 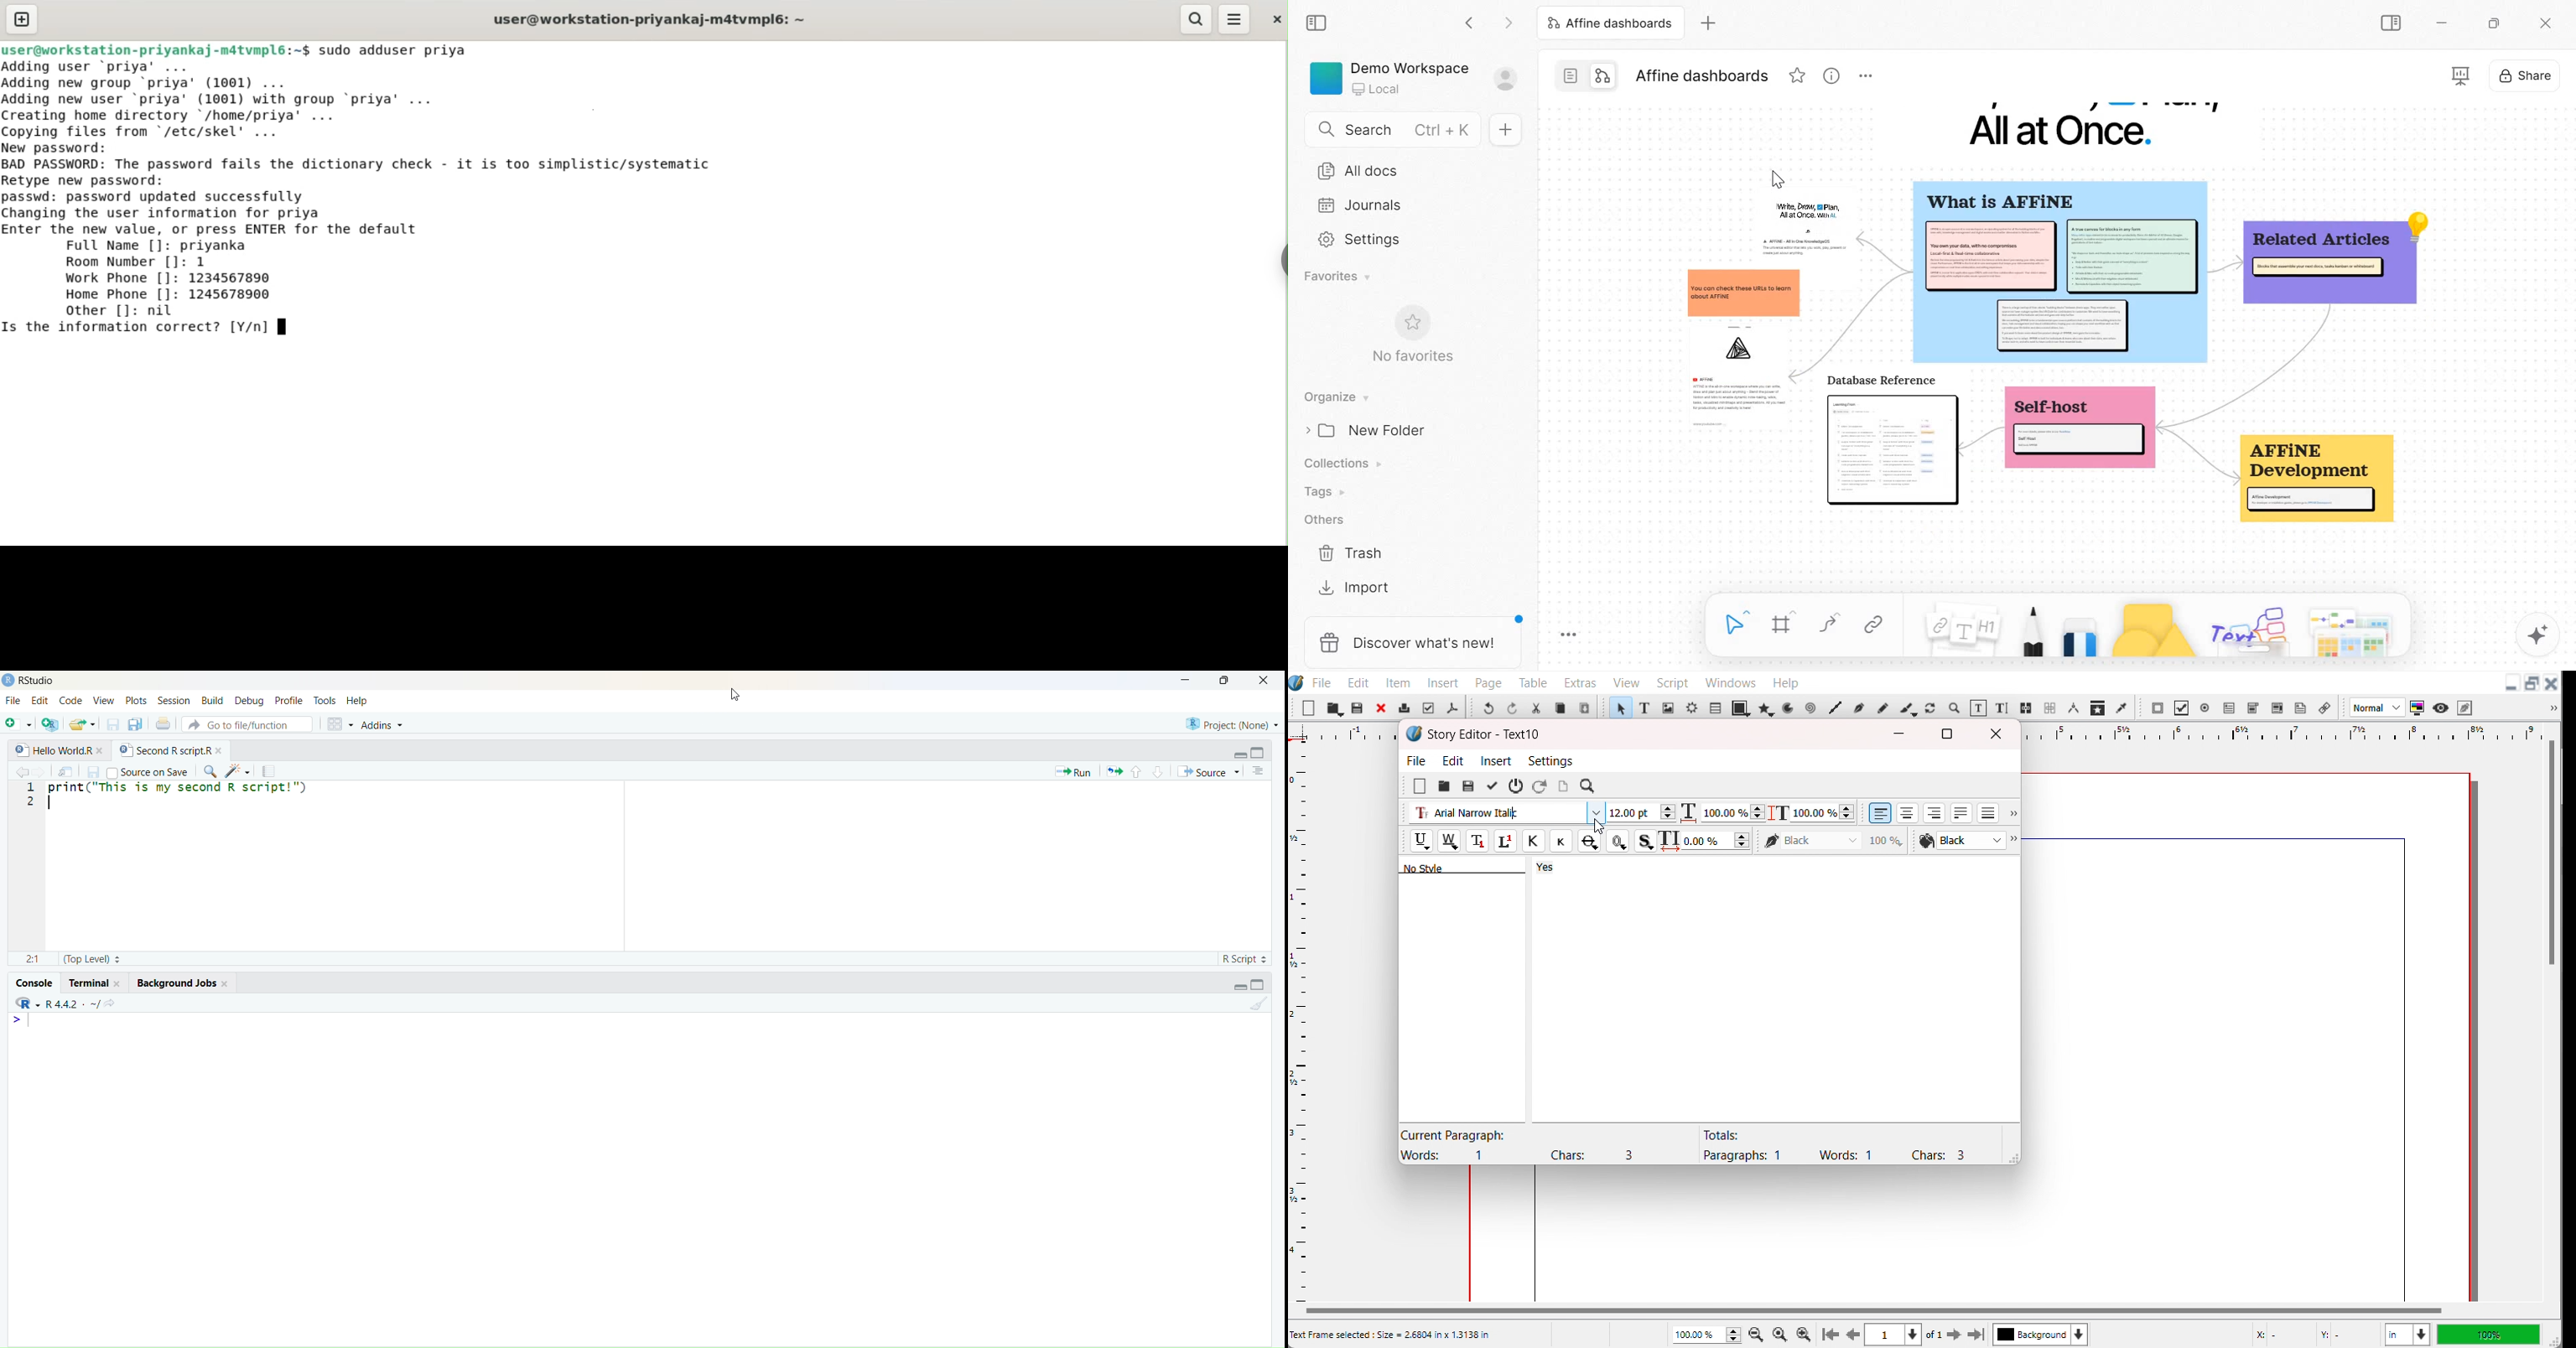 I want to click on Text, so click(x=1834, y=1145).